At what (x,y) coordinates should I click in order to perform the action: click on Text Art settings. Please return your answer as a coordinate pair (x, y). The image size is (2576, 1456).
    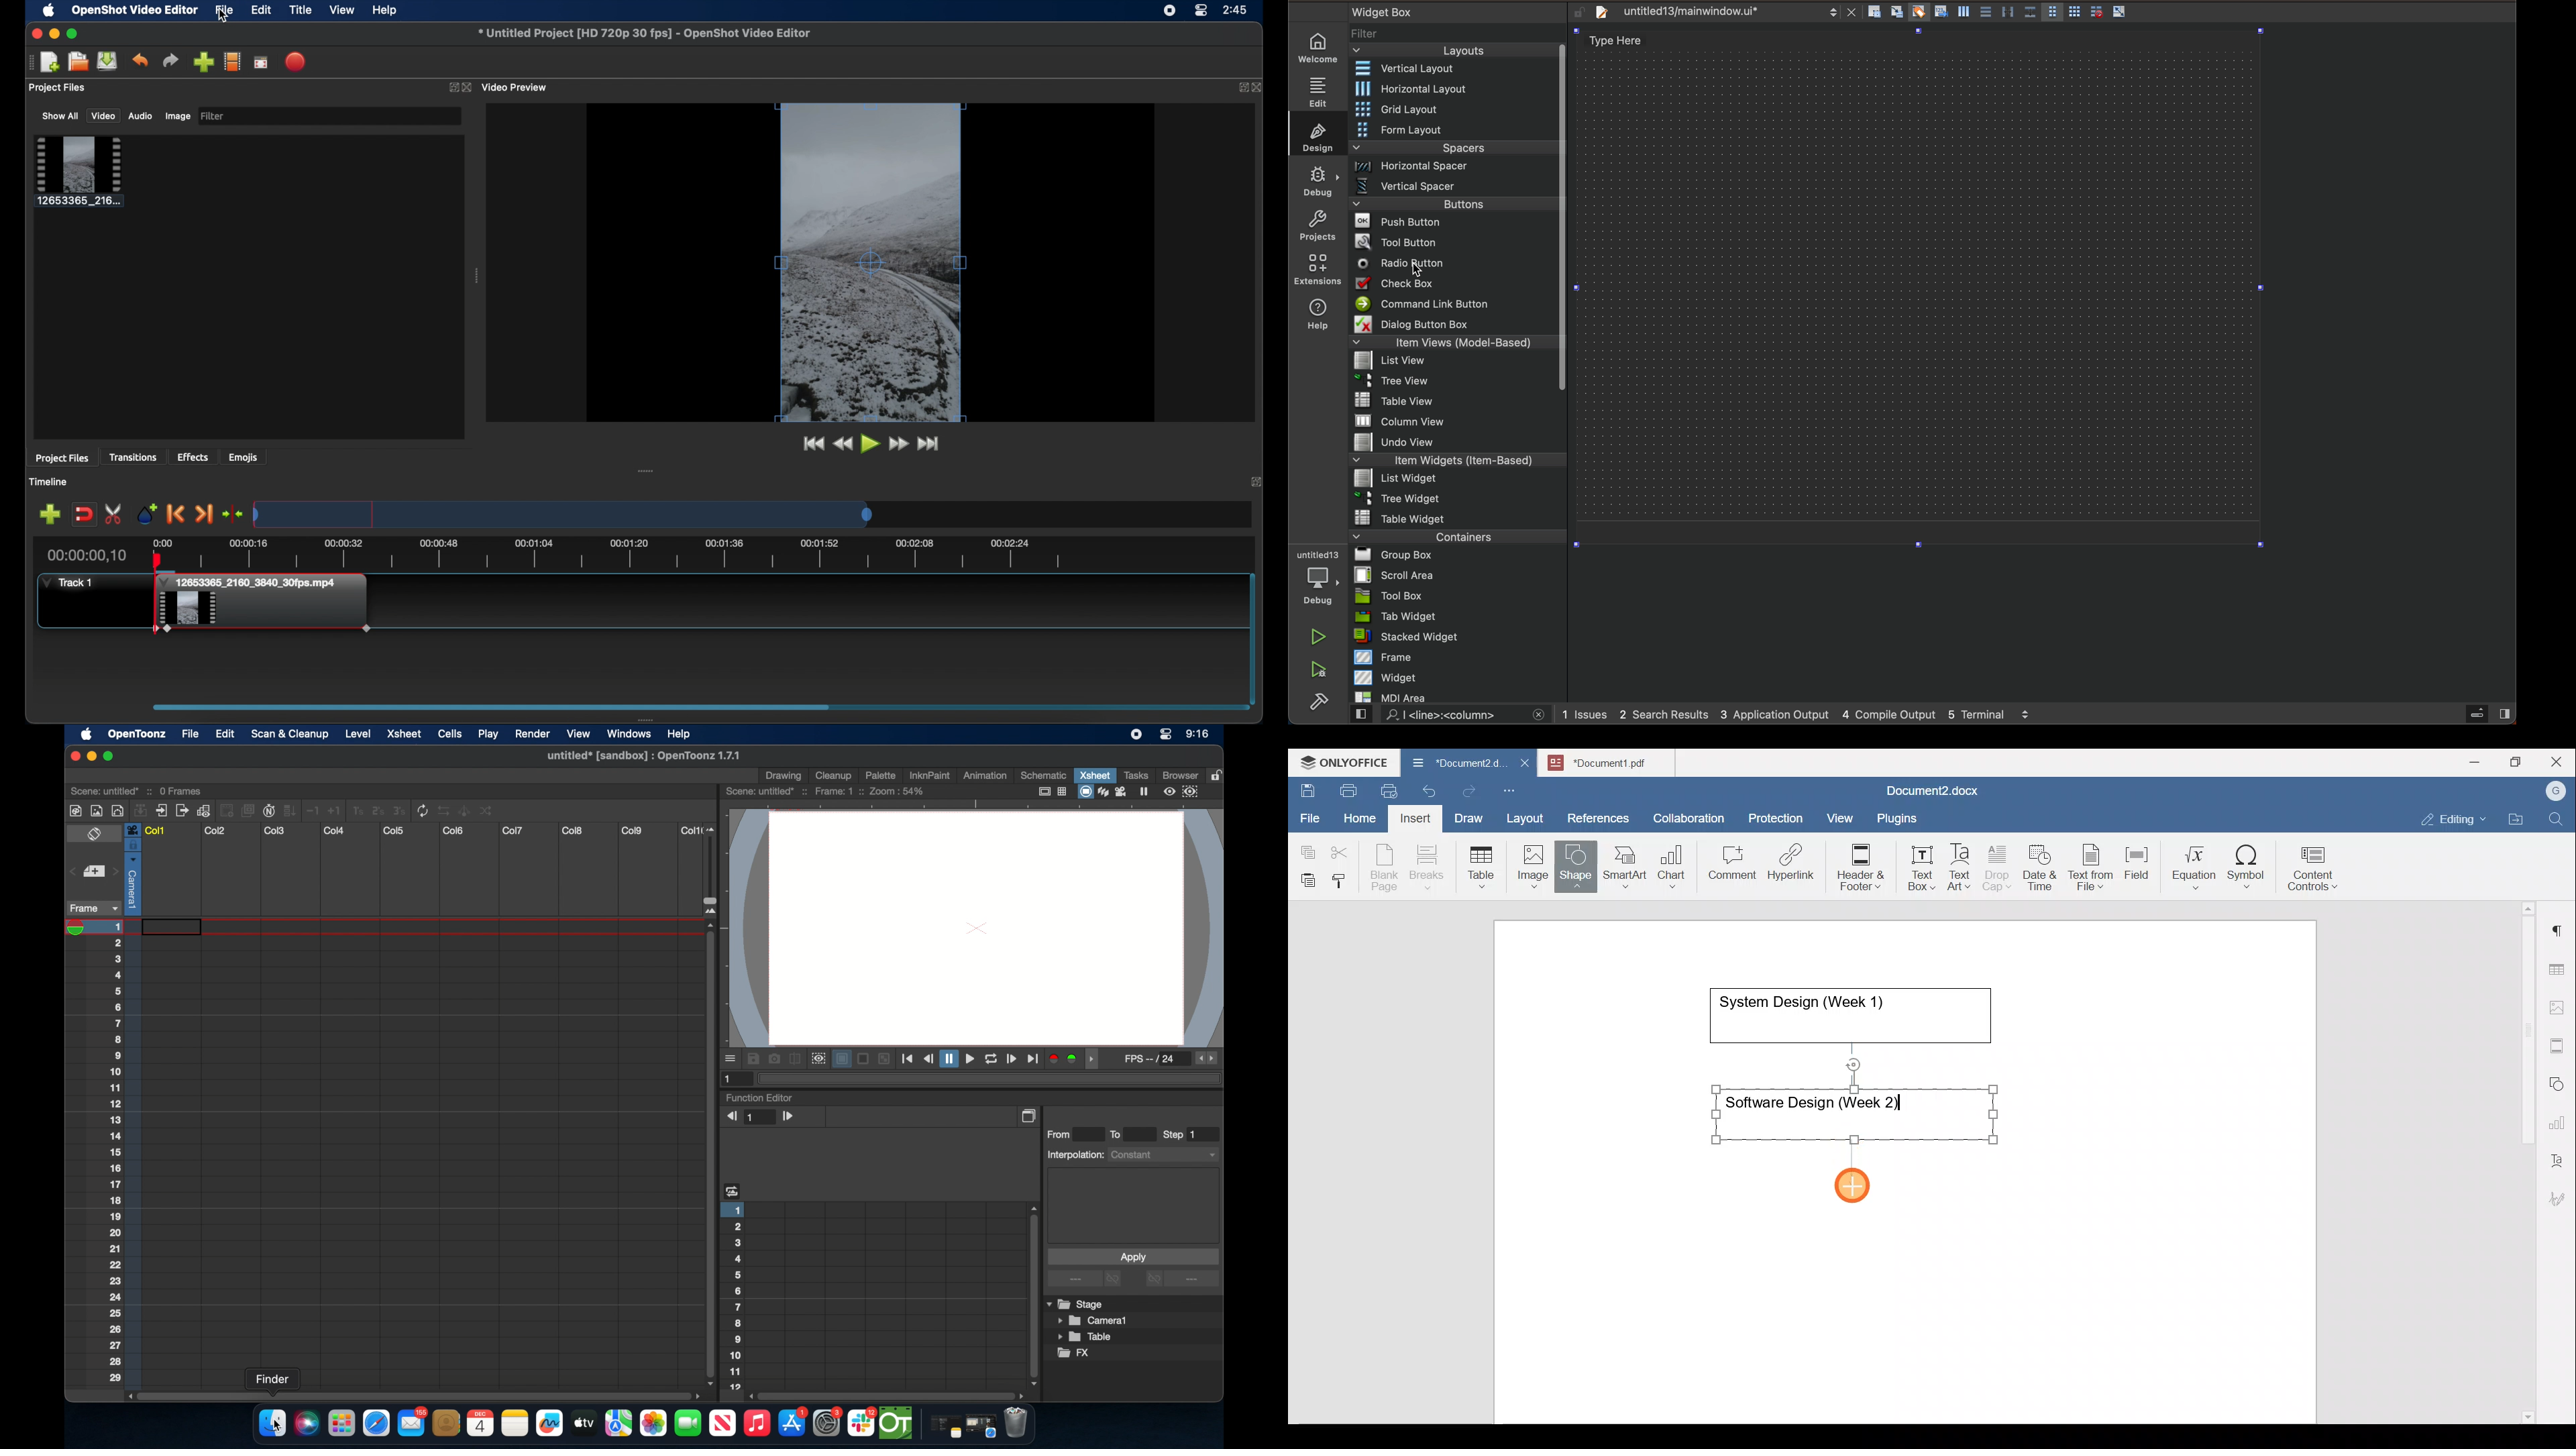
    Looking at the image, I should click on (2559, 1155).